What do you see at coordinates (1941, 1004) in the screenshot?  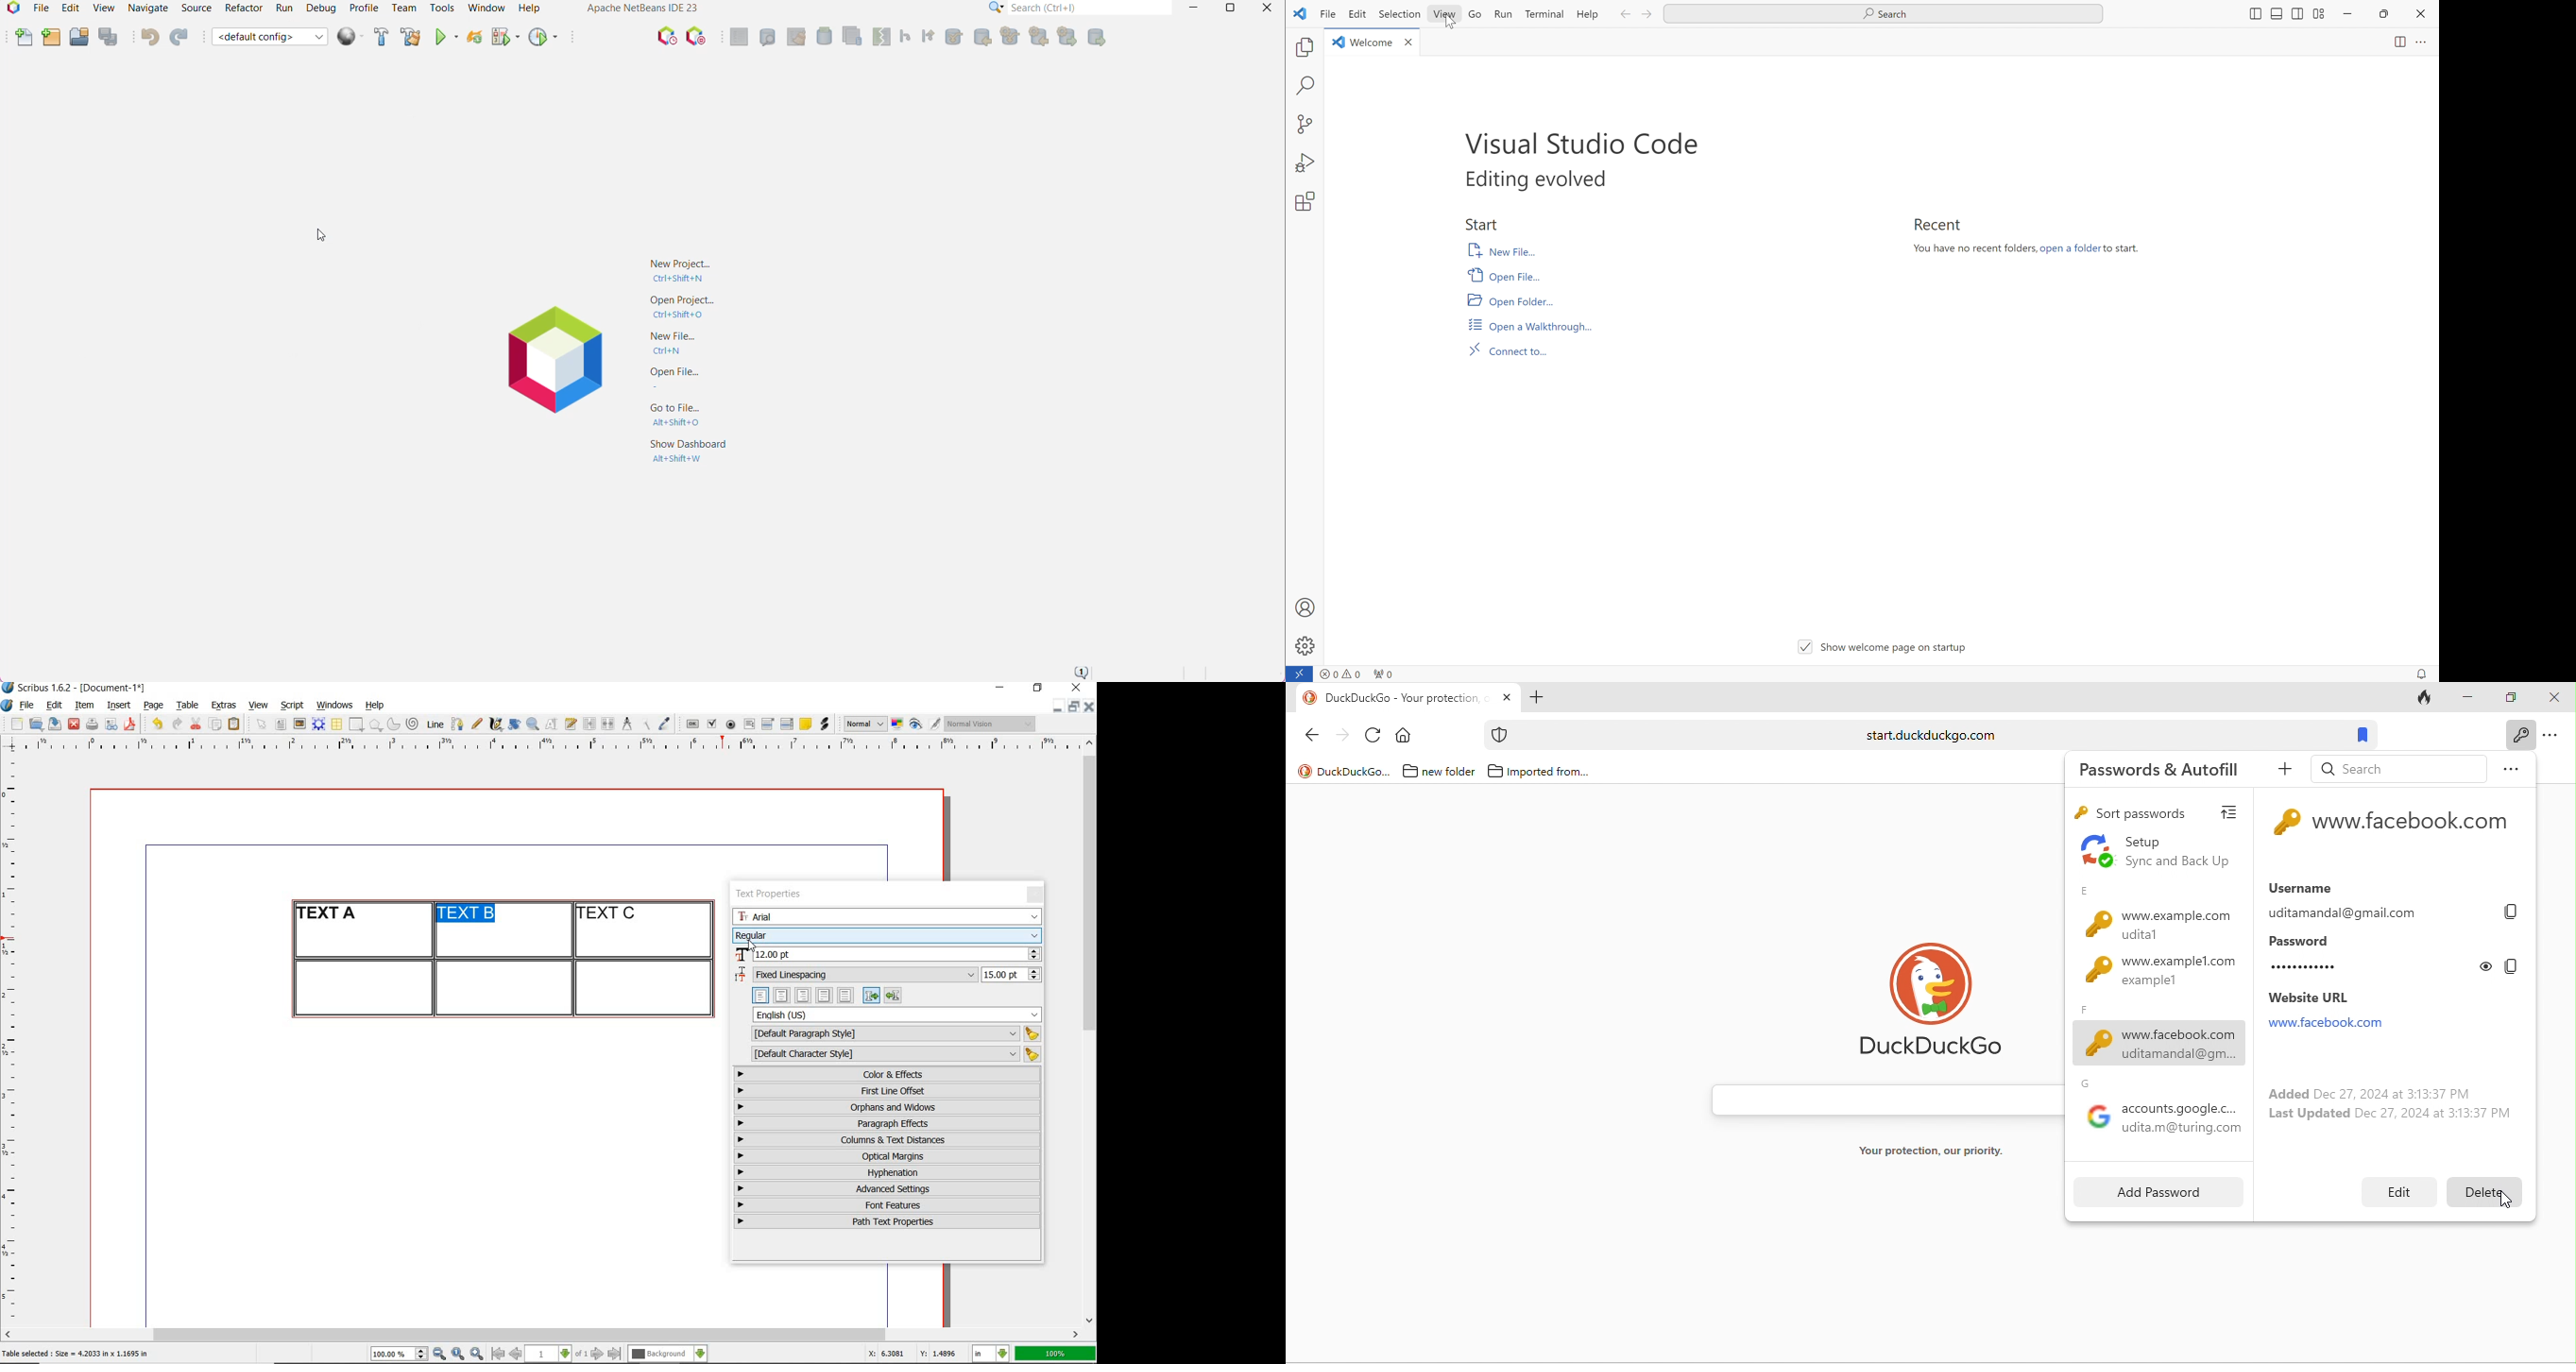 I see `duck duck go logo` at bounding box center [1941, 1004].